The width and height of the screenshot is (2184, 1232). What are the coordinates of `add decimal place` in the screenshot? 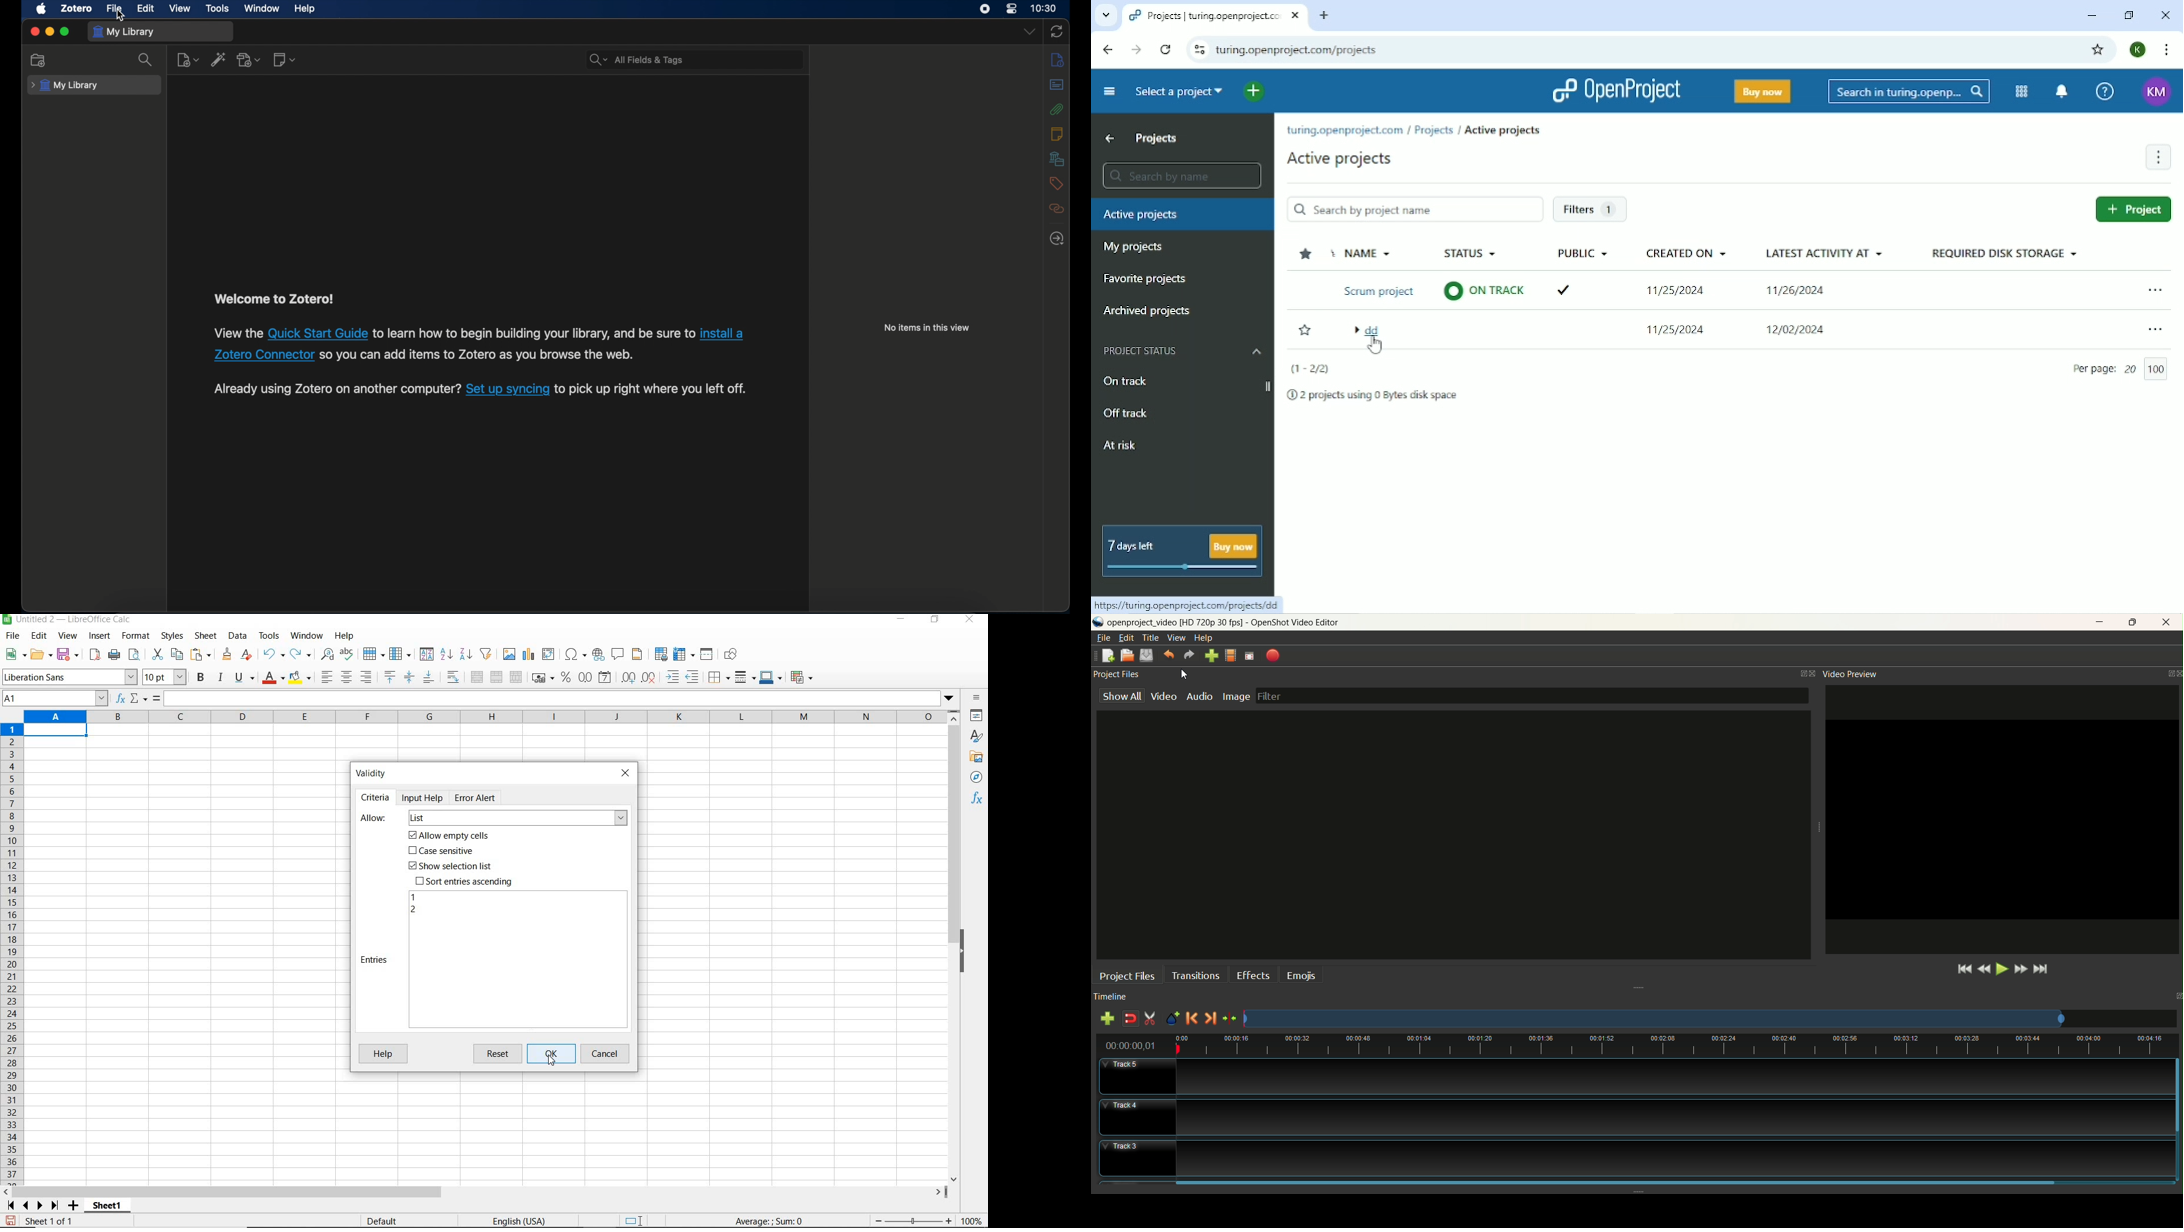 It's located at (629, 678).